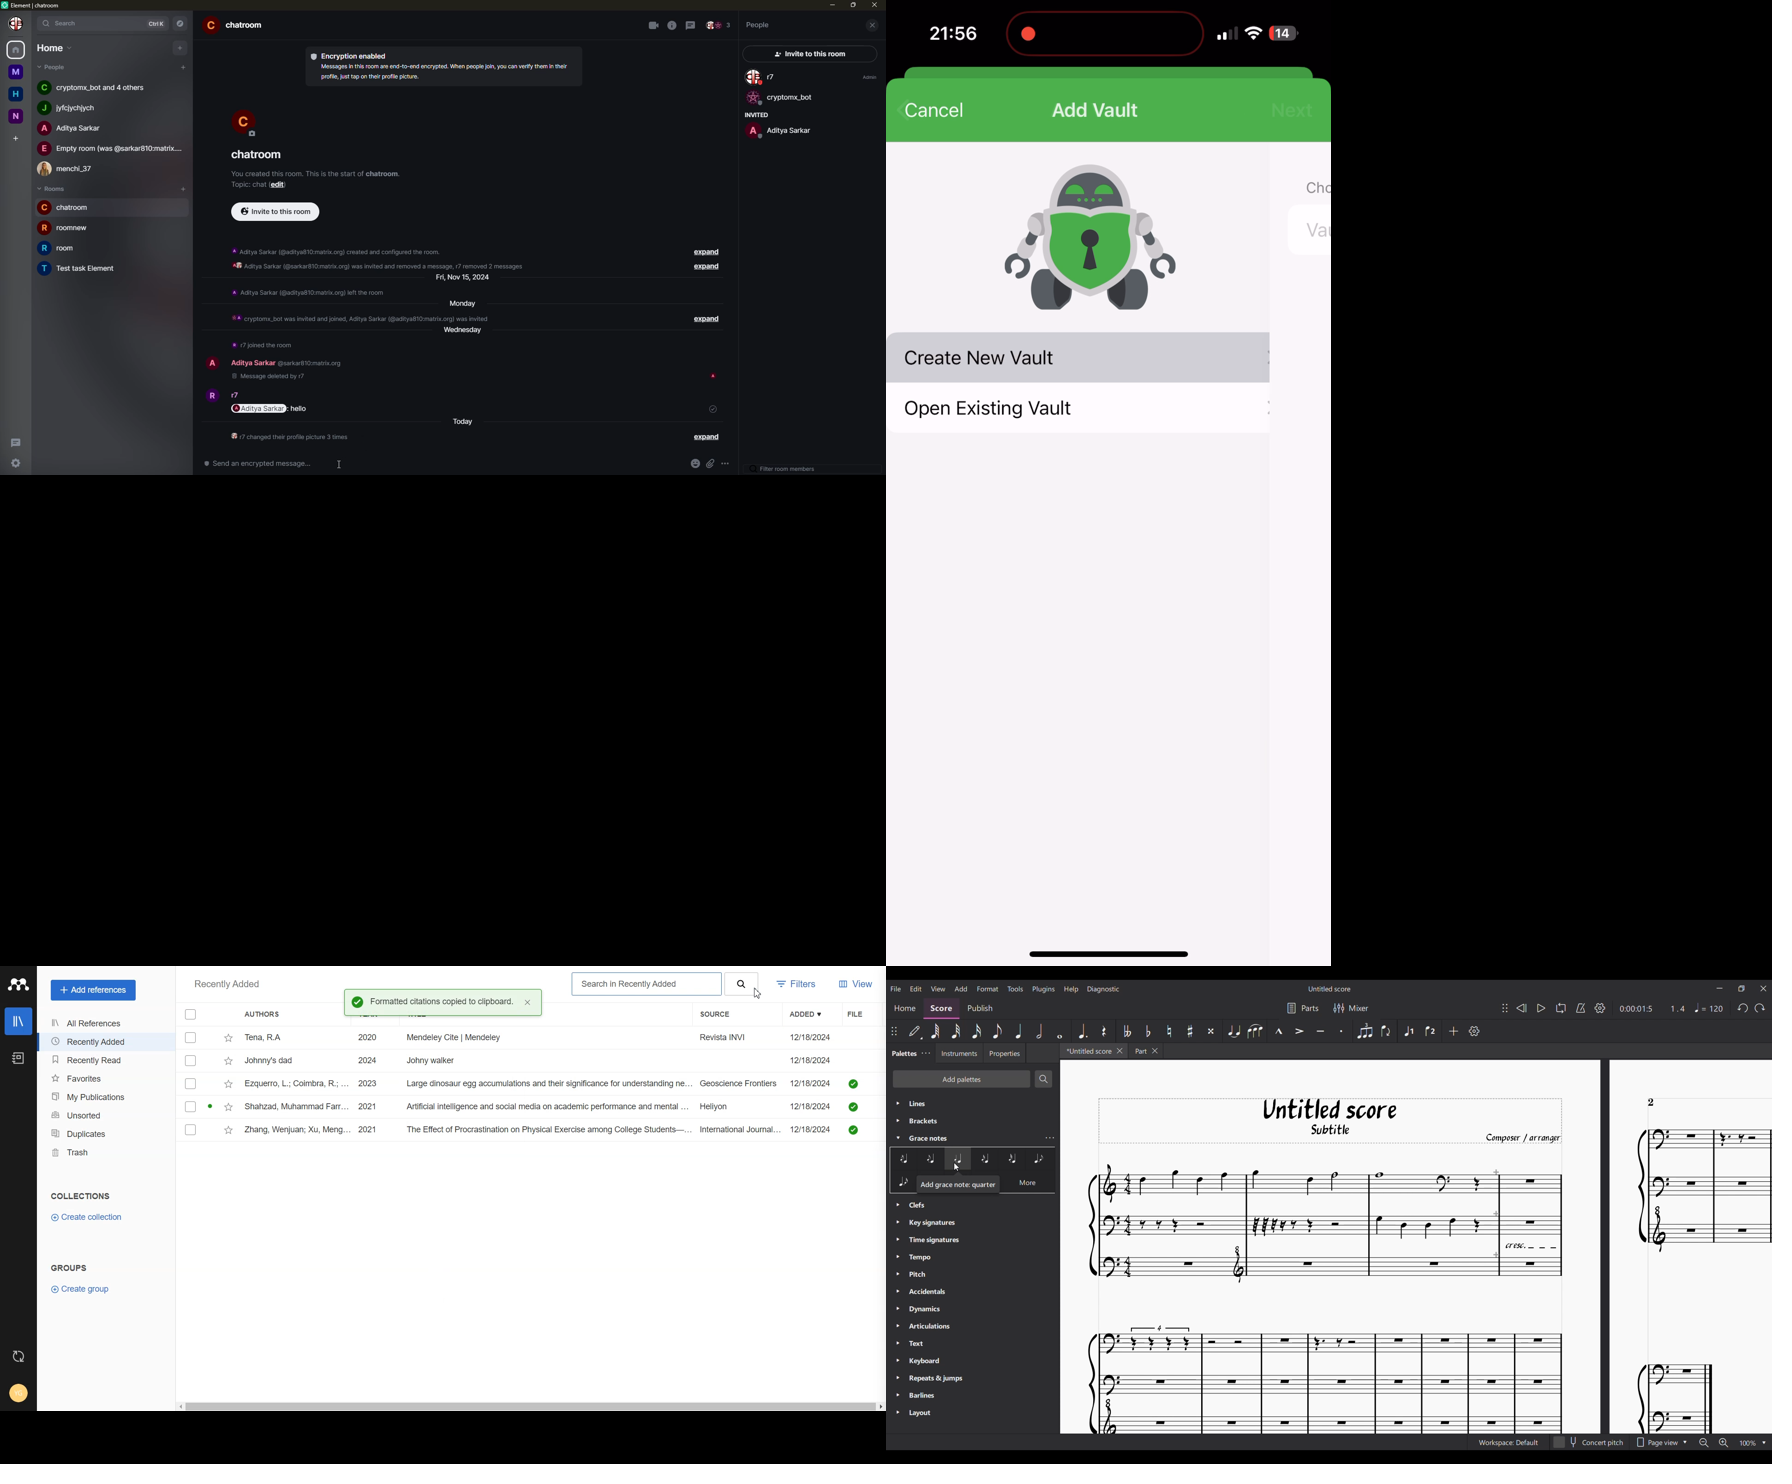 Image resolution: width=1792 pixels, height=1484 pixels. I want to click on navigator, so click(183, 24).